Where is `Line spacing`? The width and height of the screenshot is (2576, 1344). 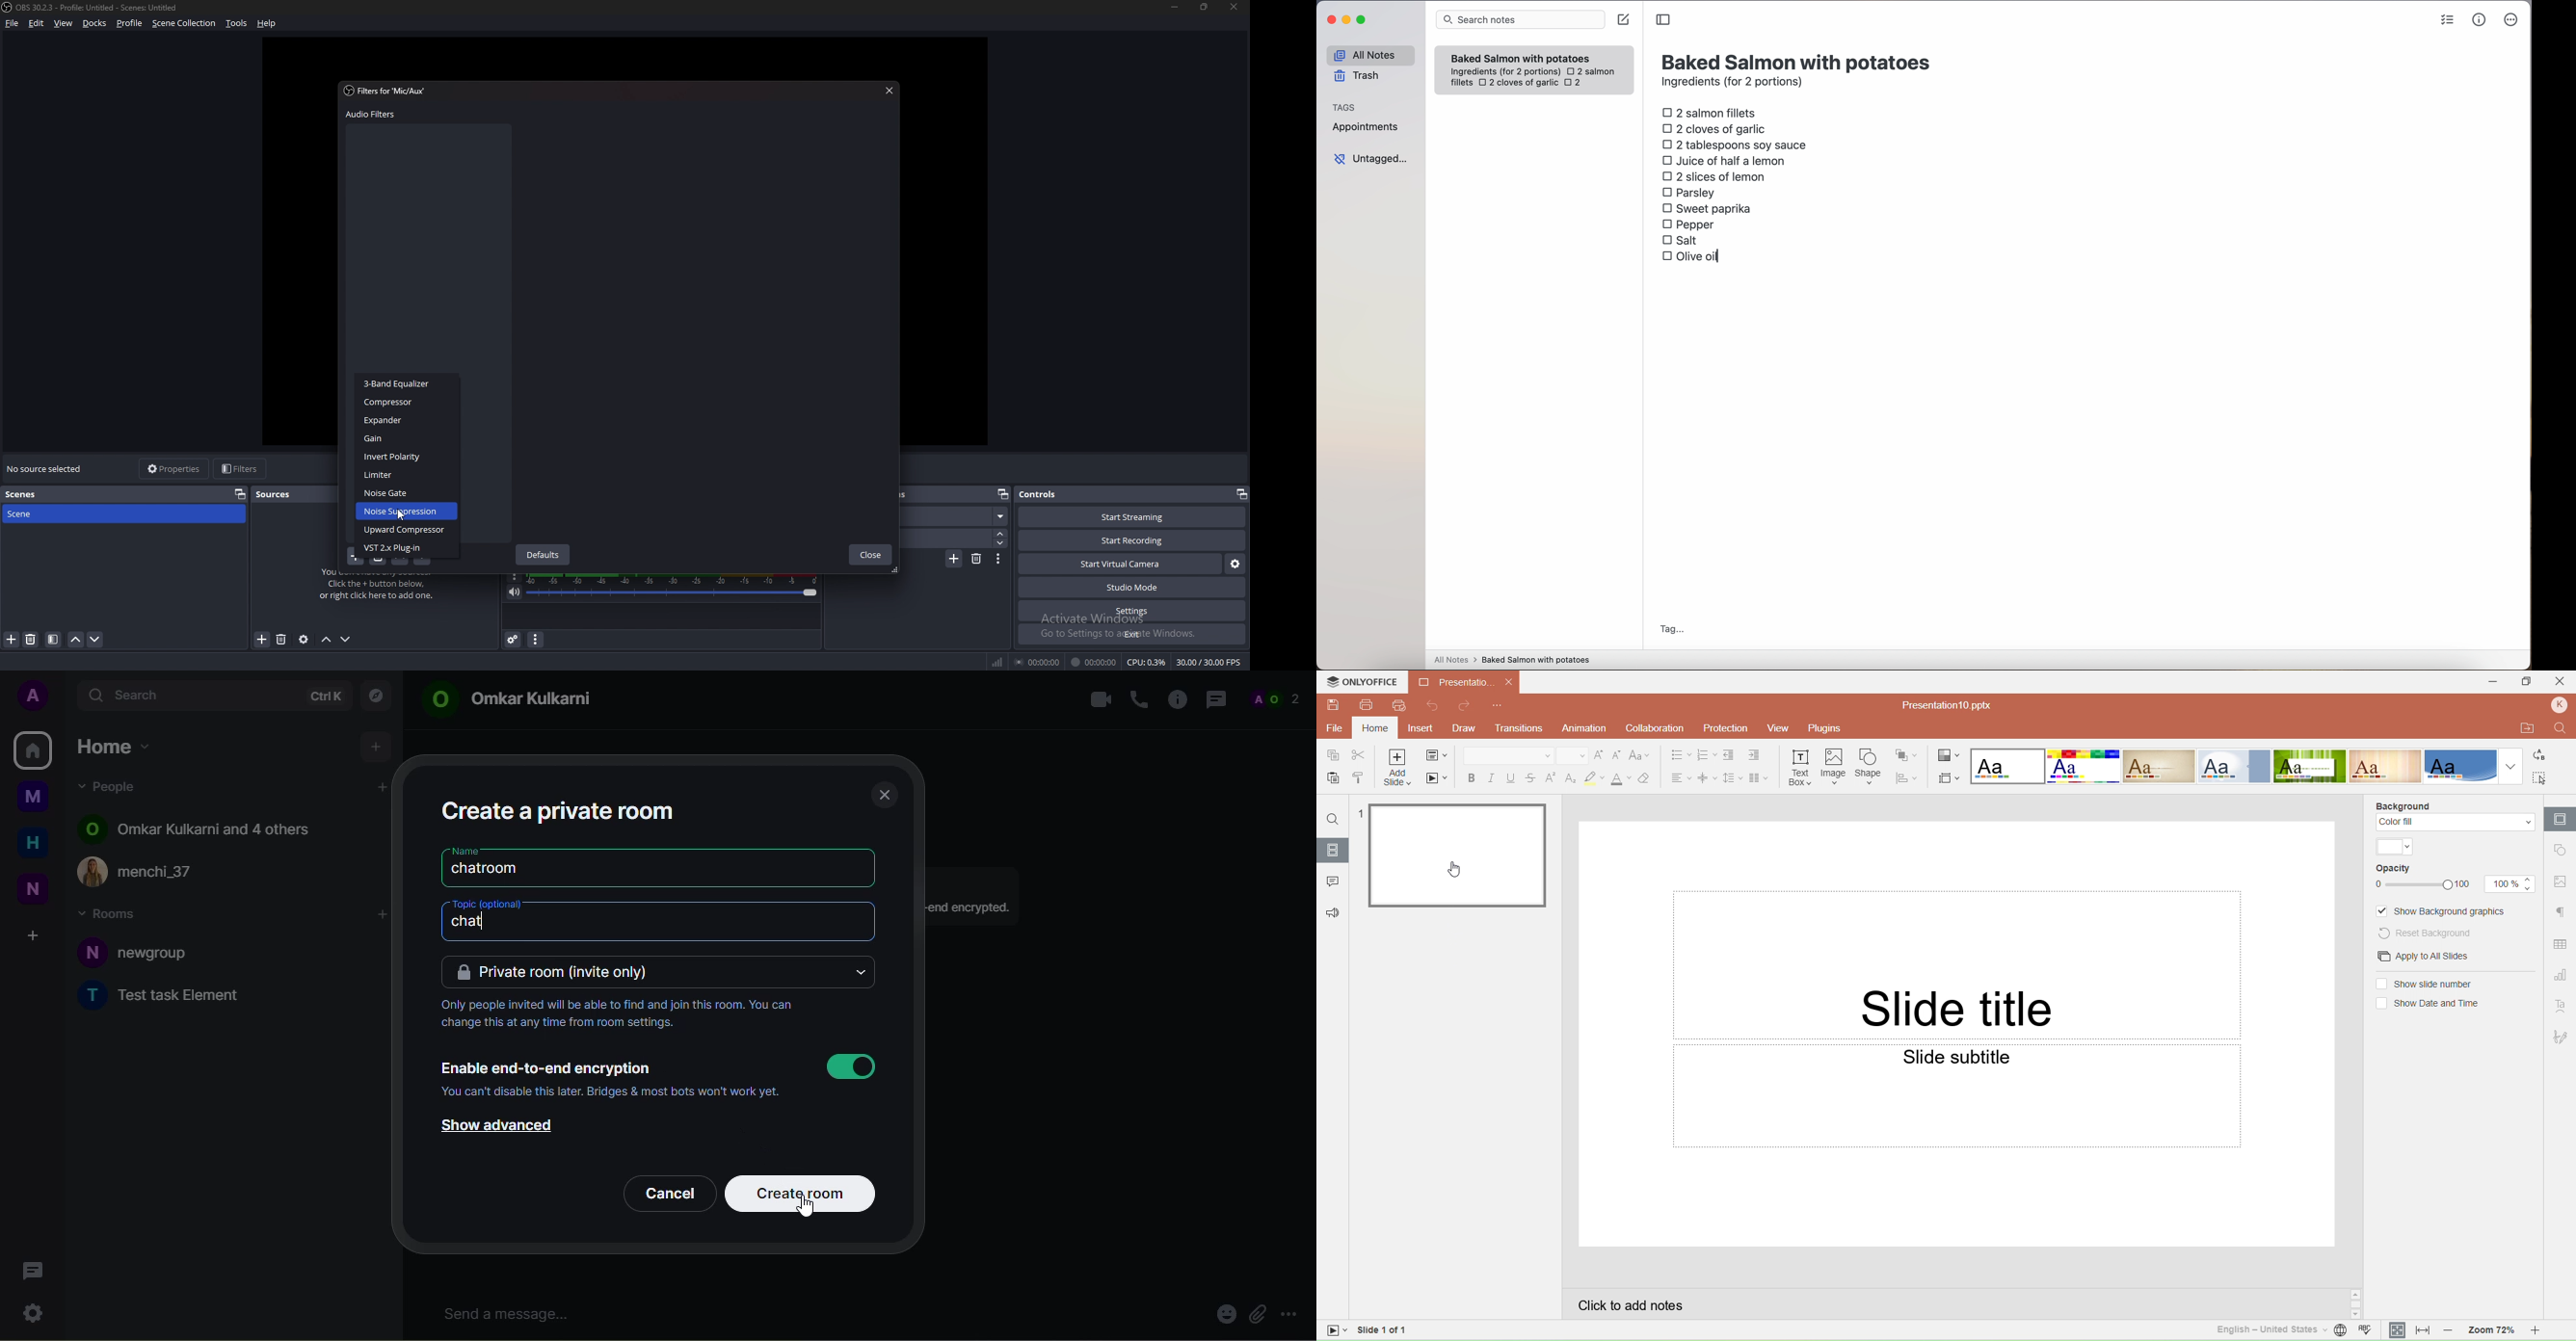
Line spacing is located at coordinates (1732, 777).